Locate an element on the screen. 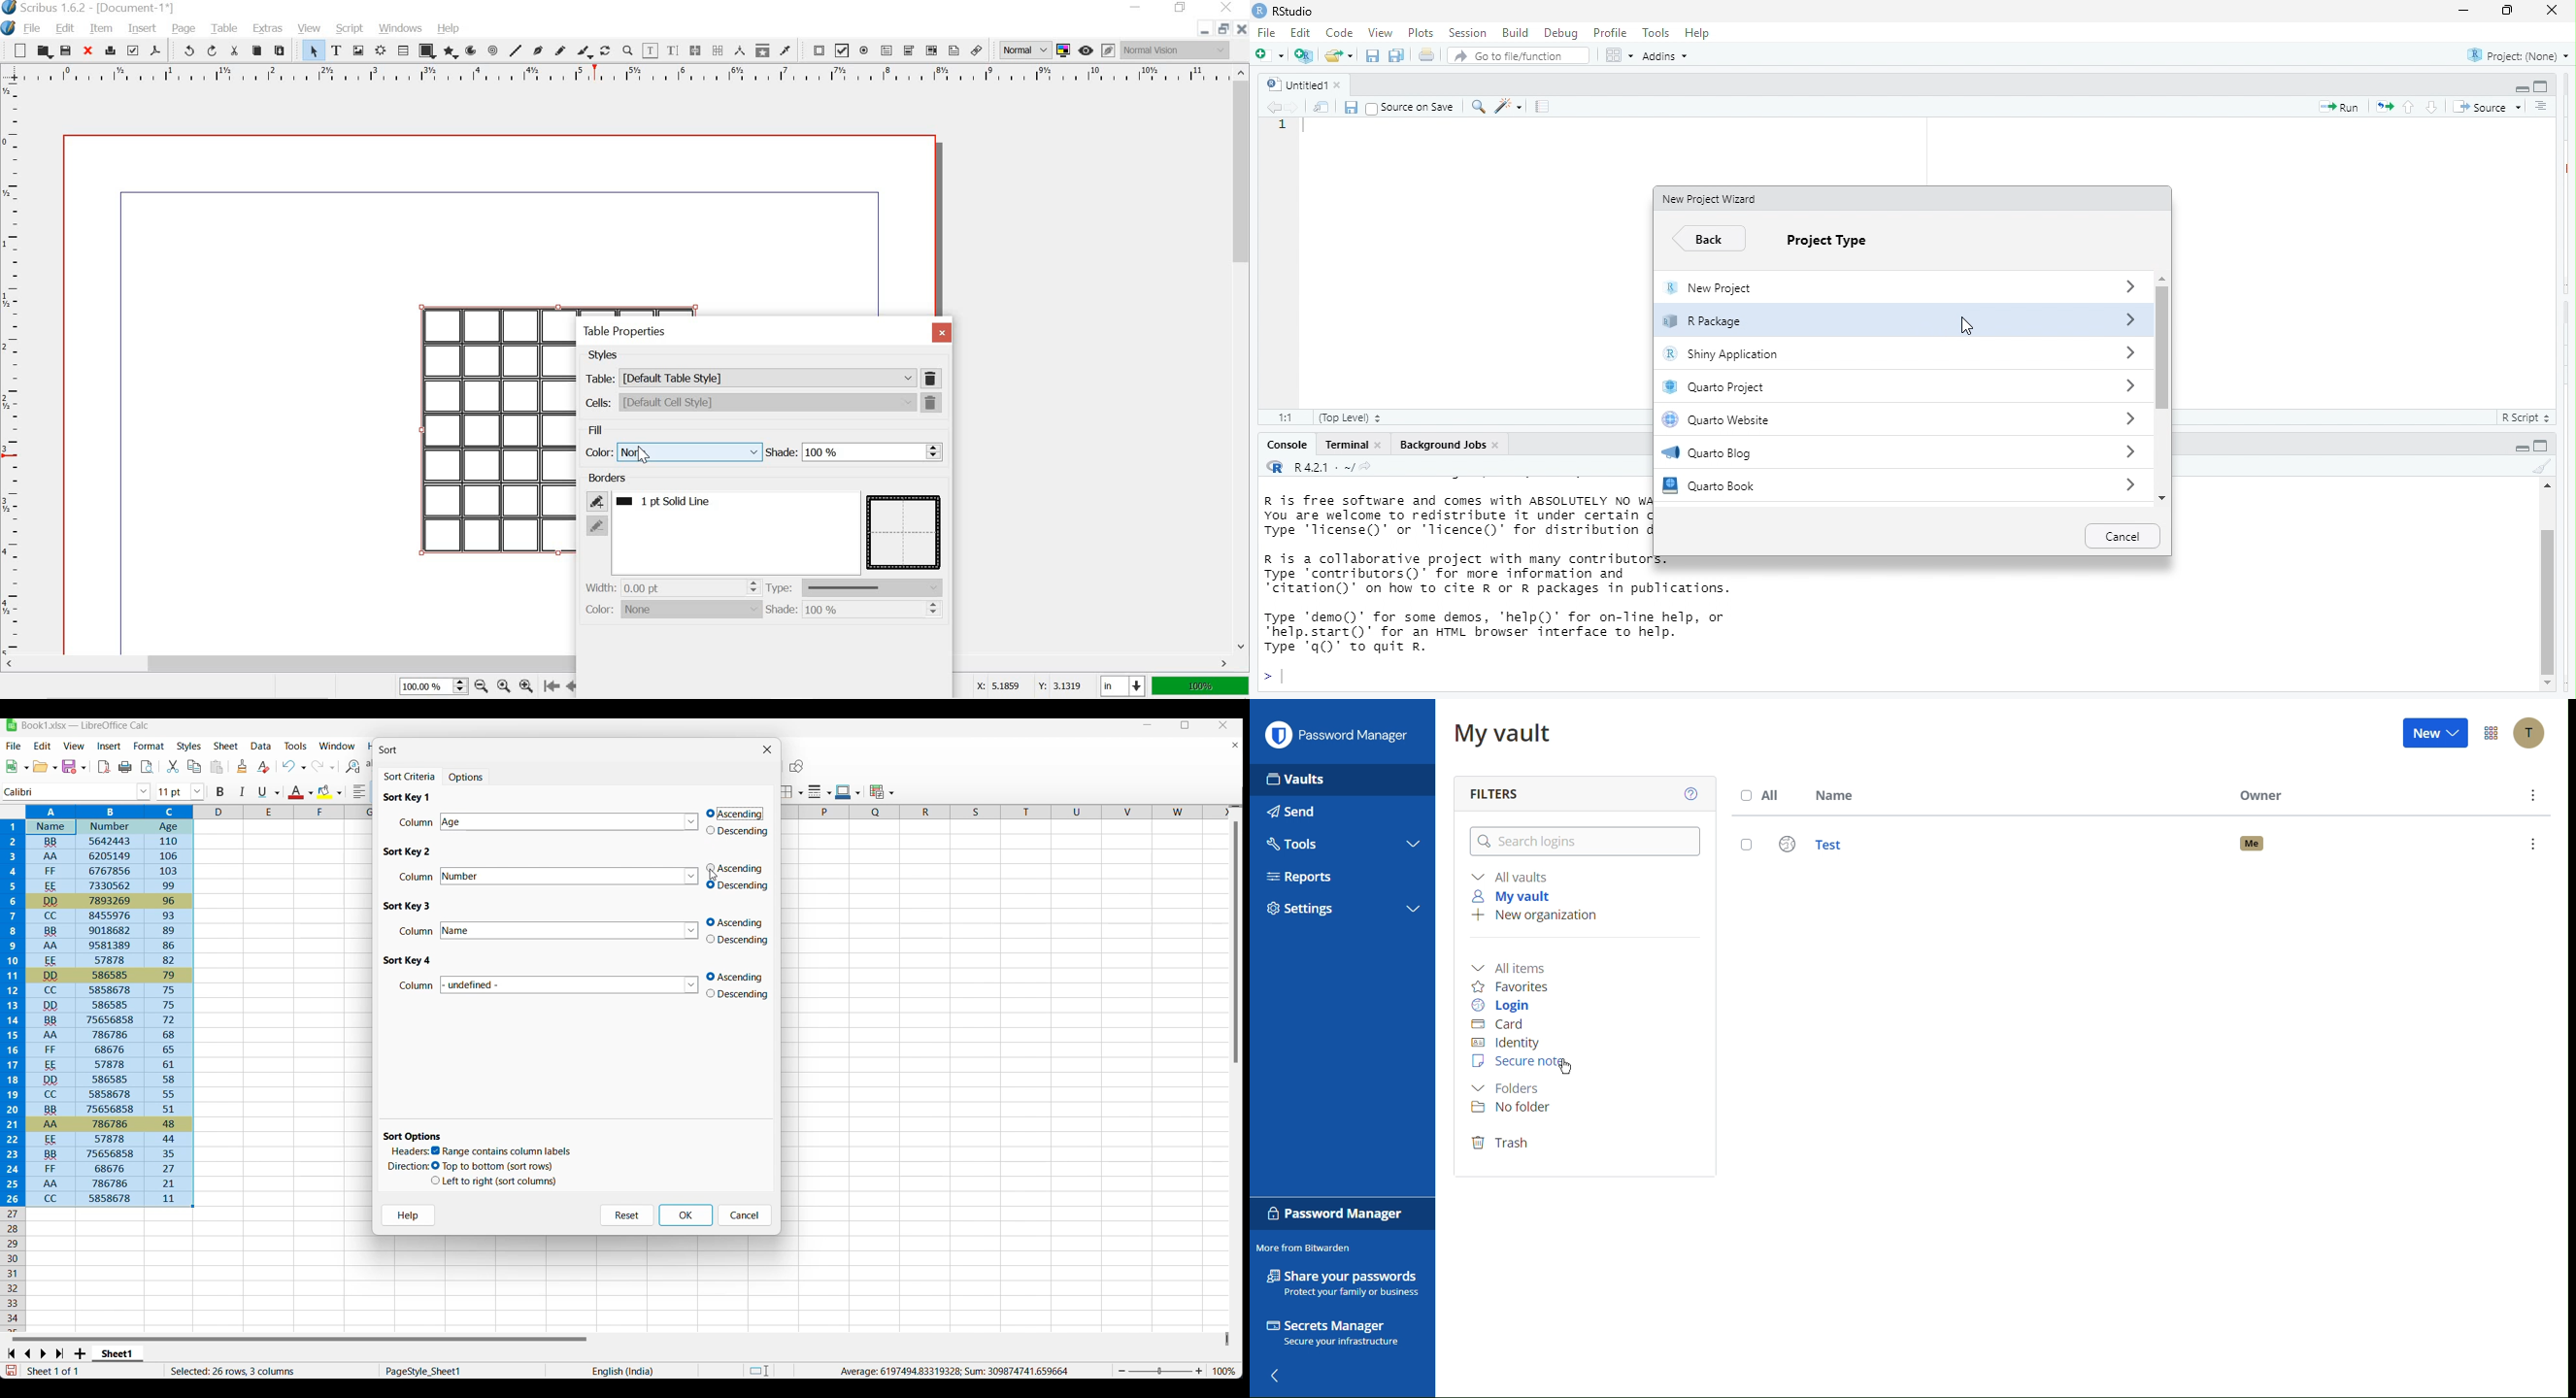 Image resolution: width=2576 pixels, height=1400 pixels. dropdown is located at coordinates (2125, 385).